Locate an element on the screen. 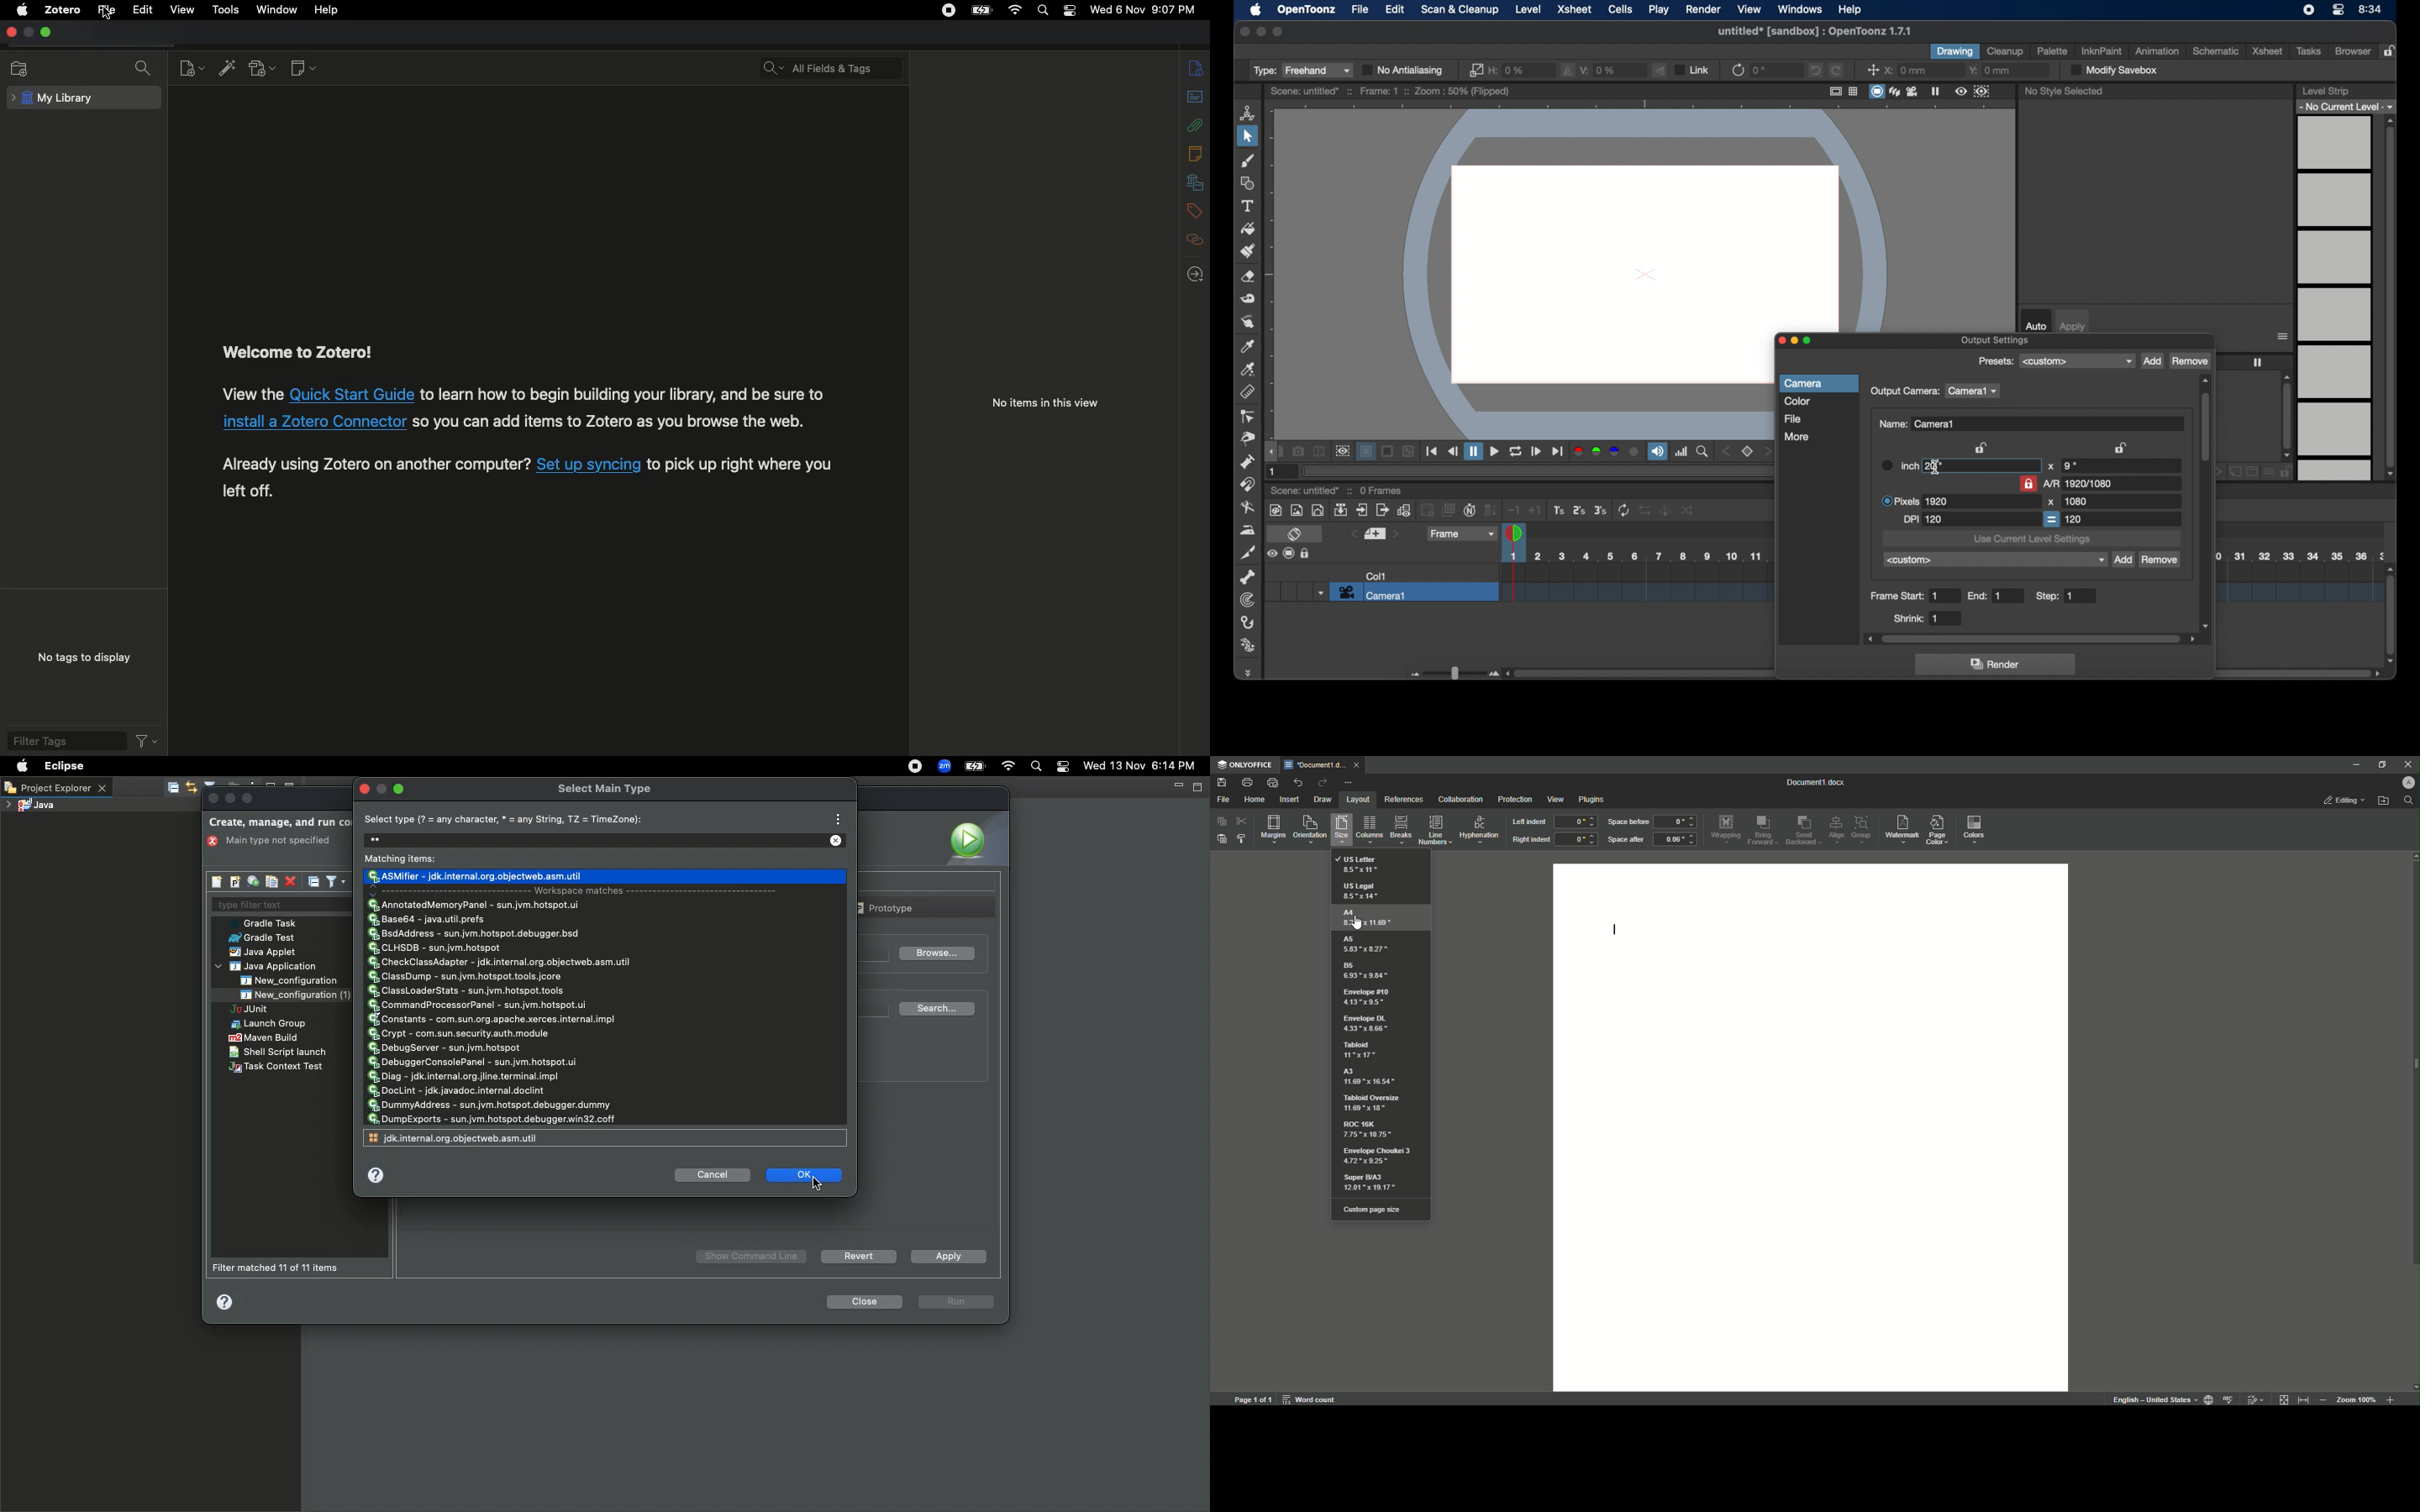  Document1.docx is located at coordinates (1816, 784).